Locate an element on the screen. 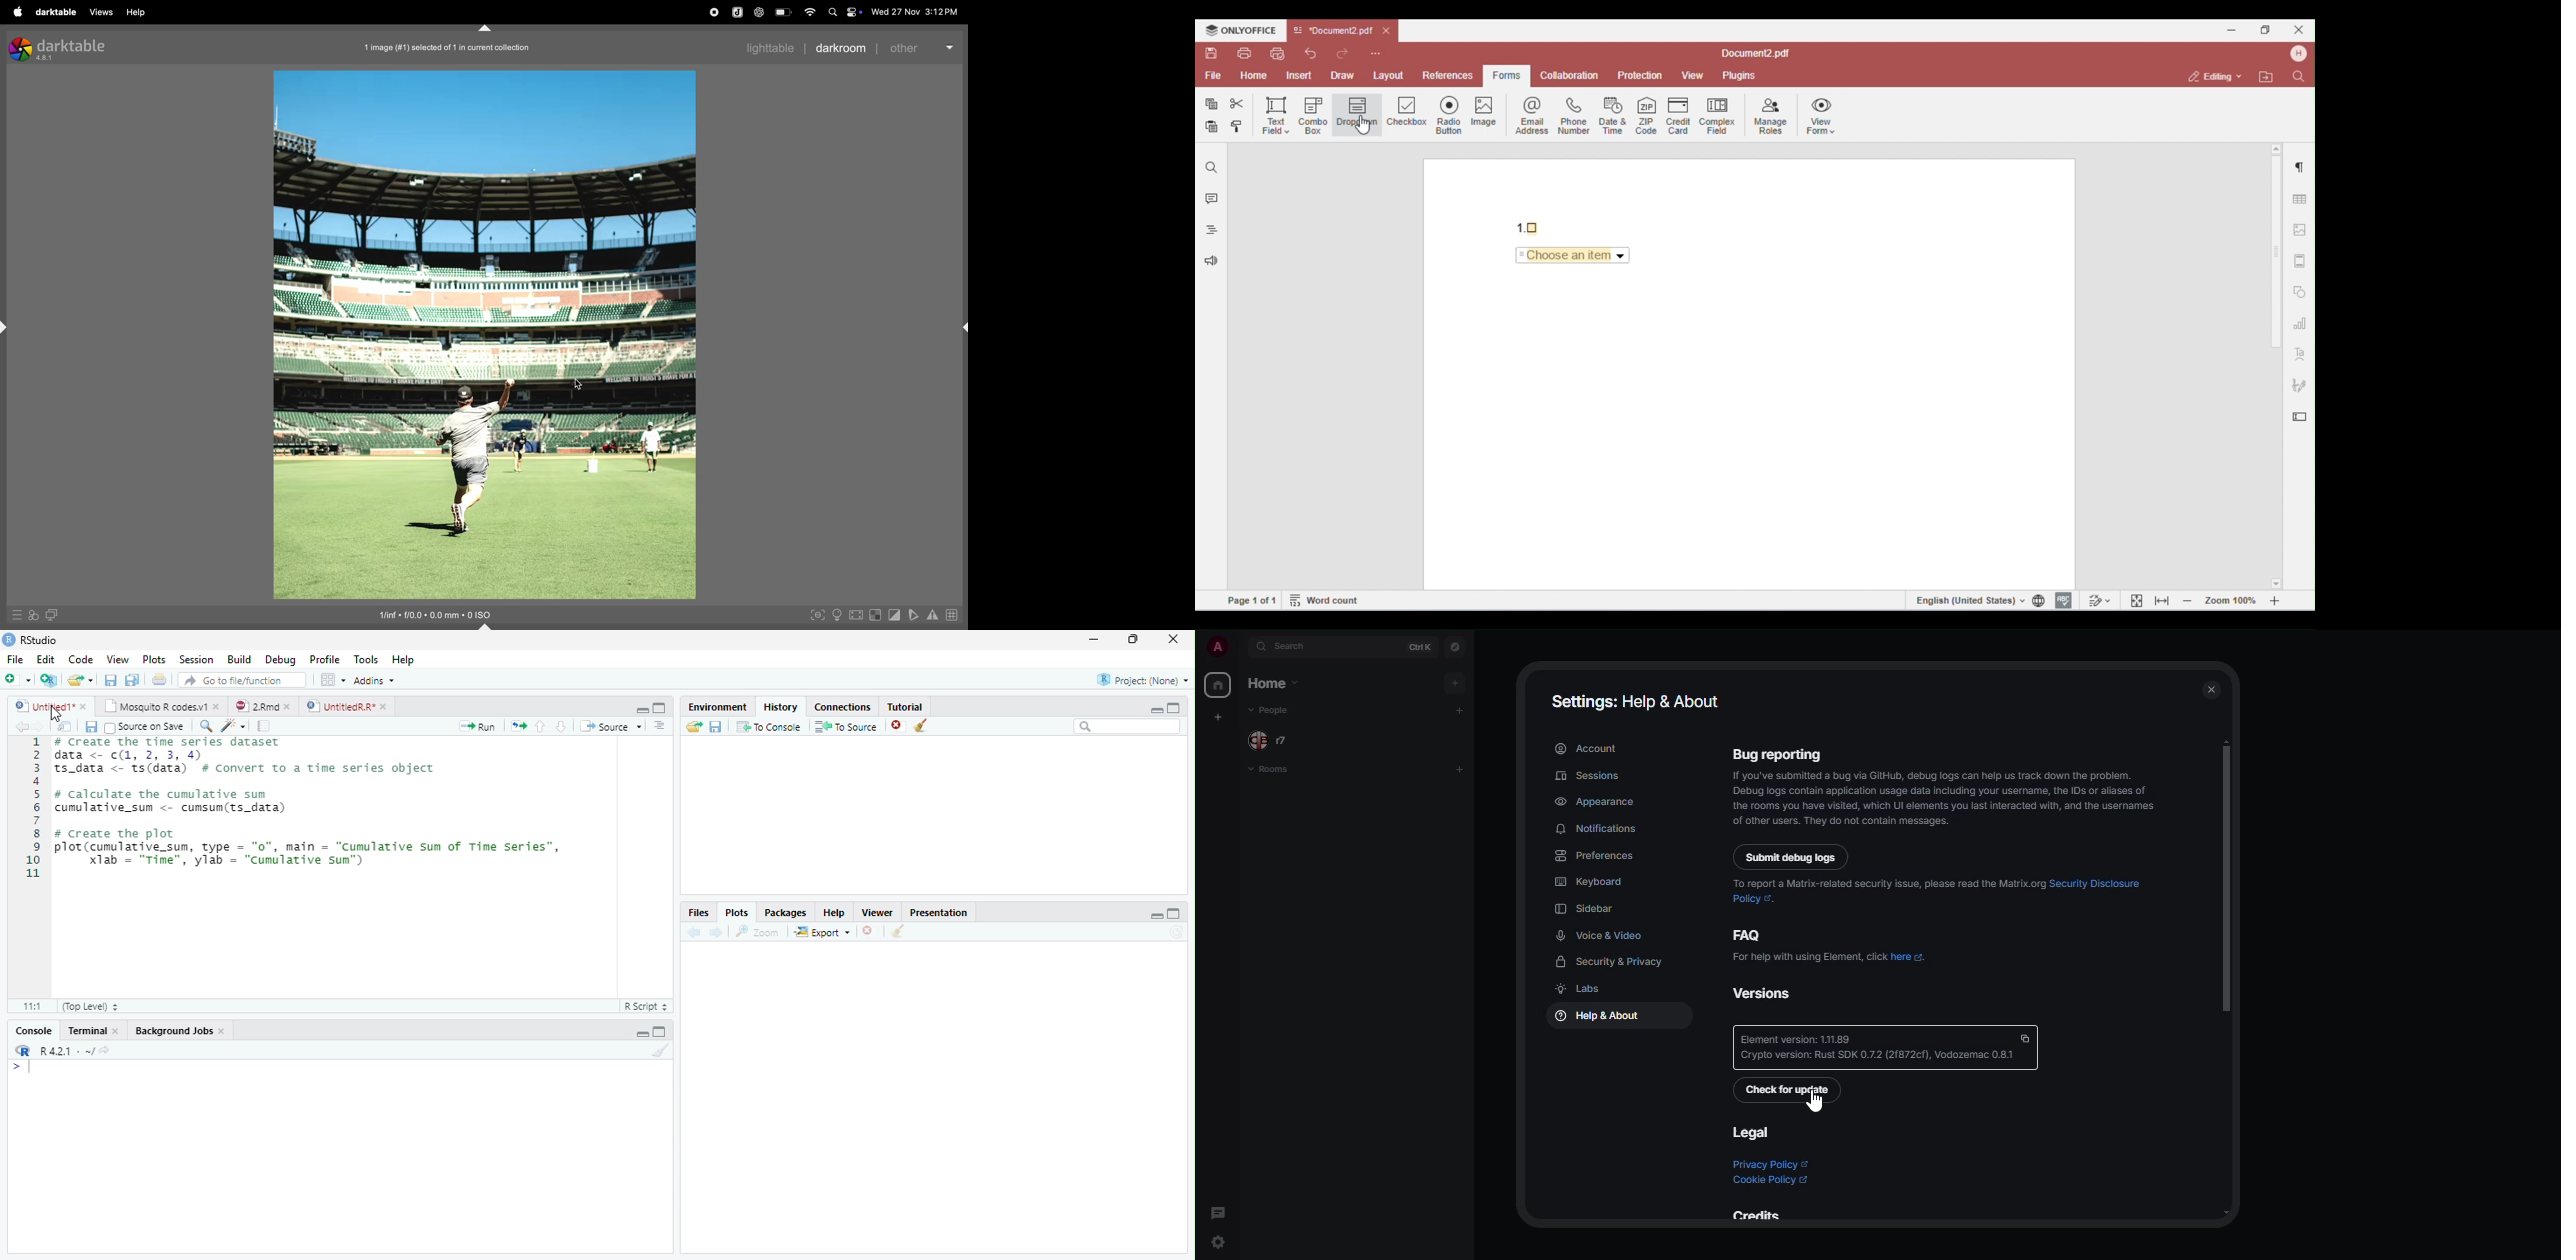 The width and height of the screenshot is (2576, 1260). darktable version is located at coordinates (65, 48).